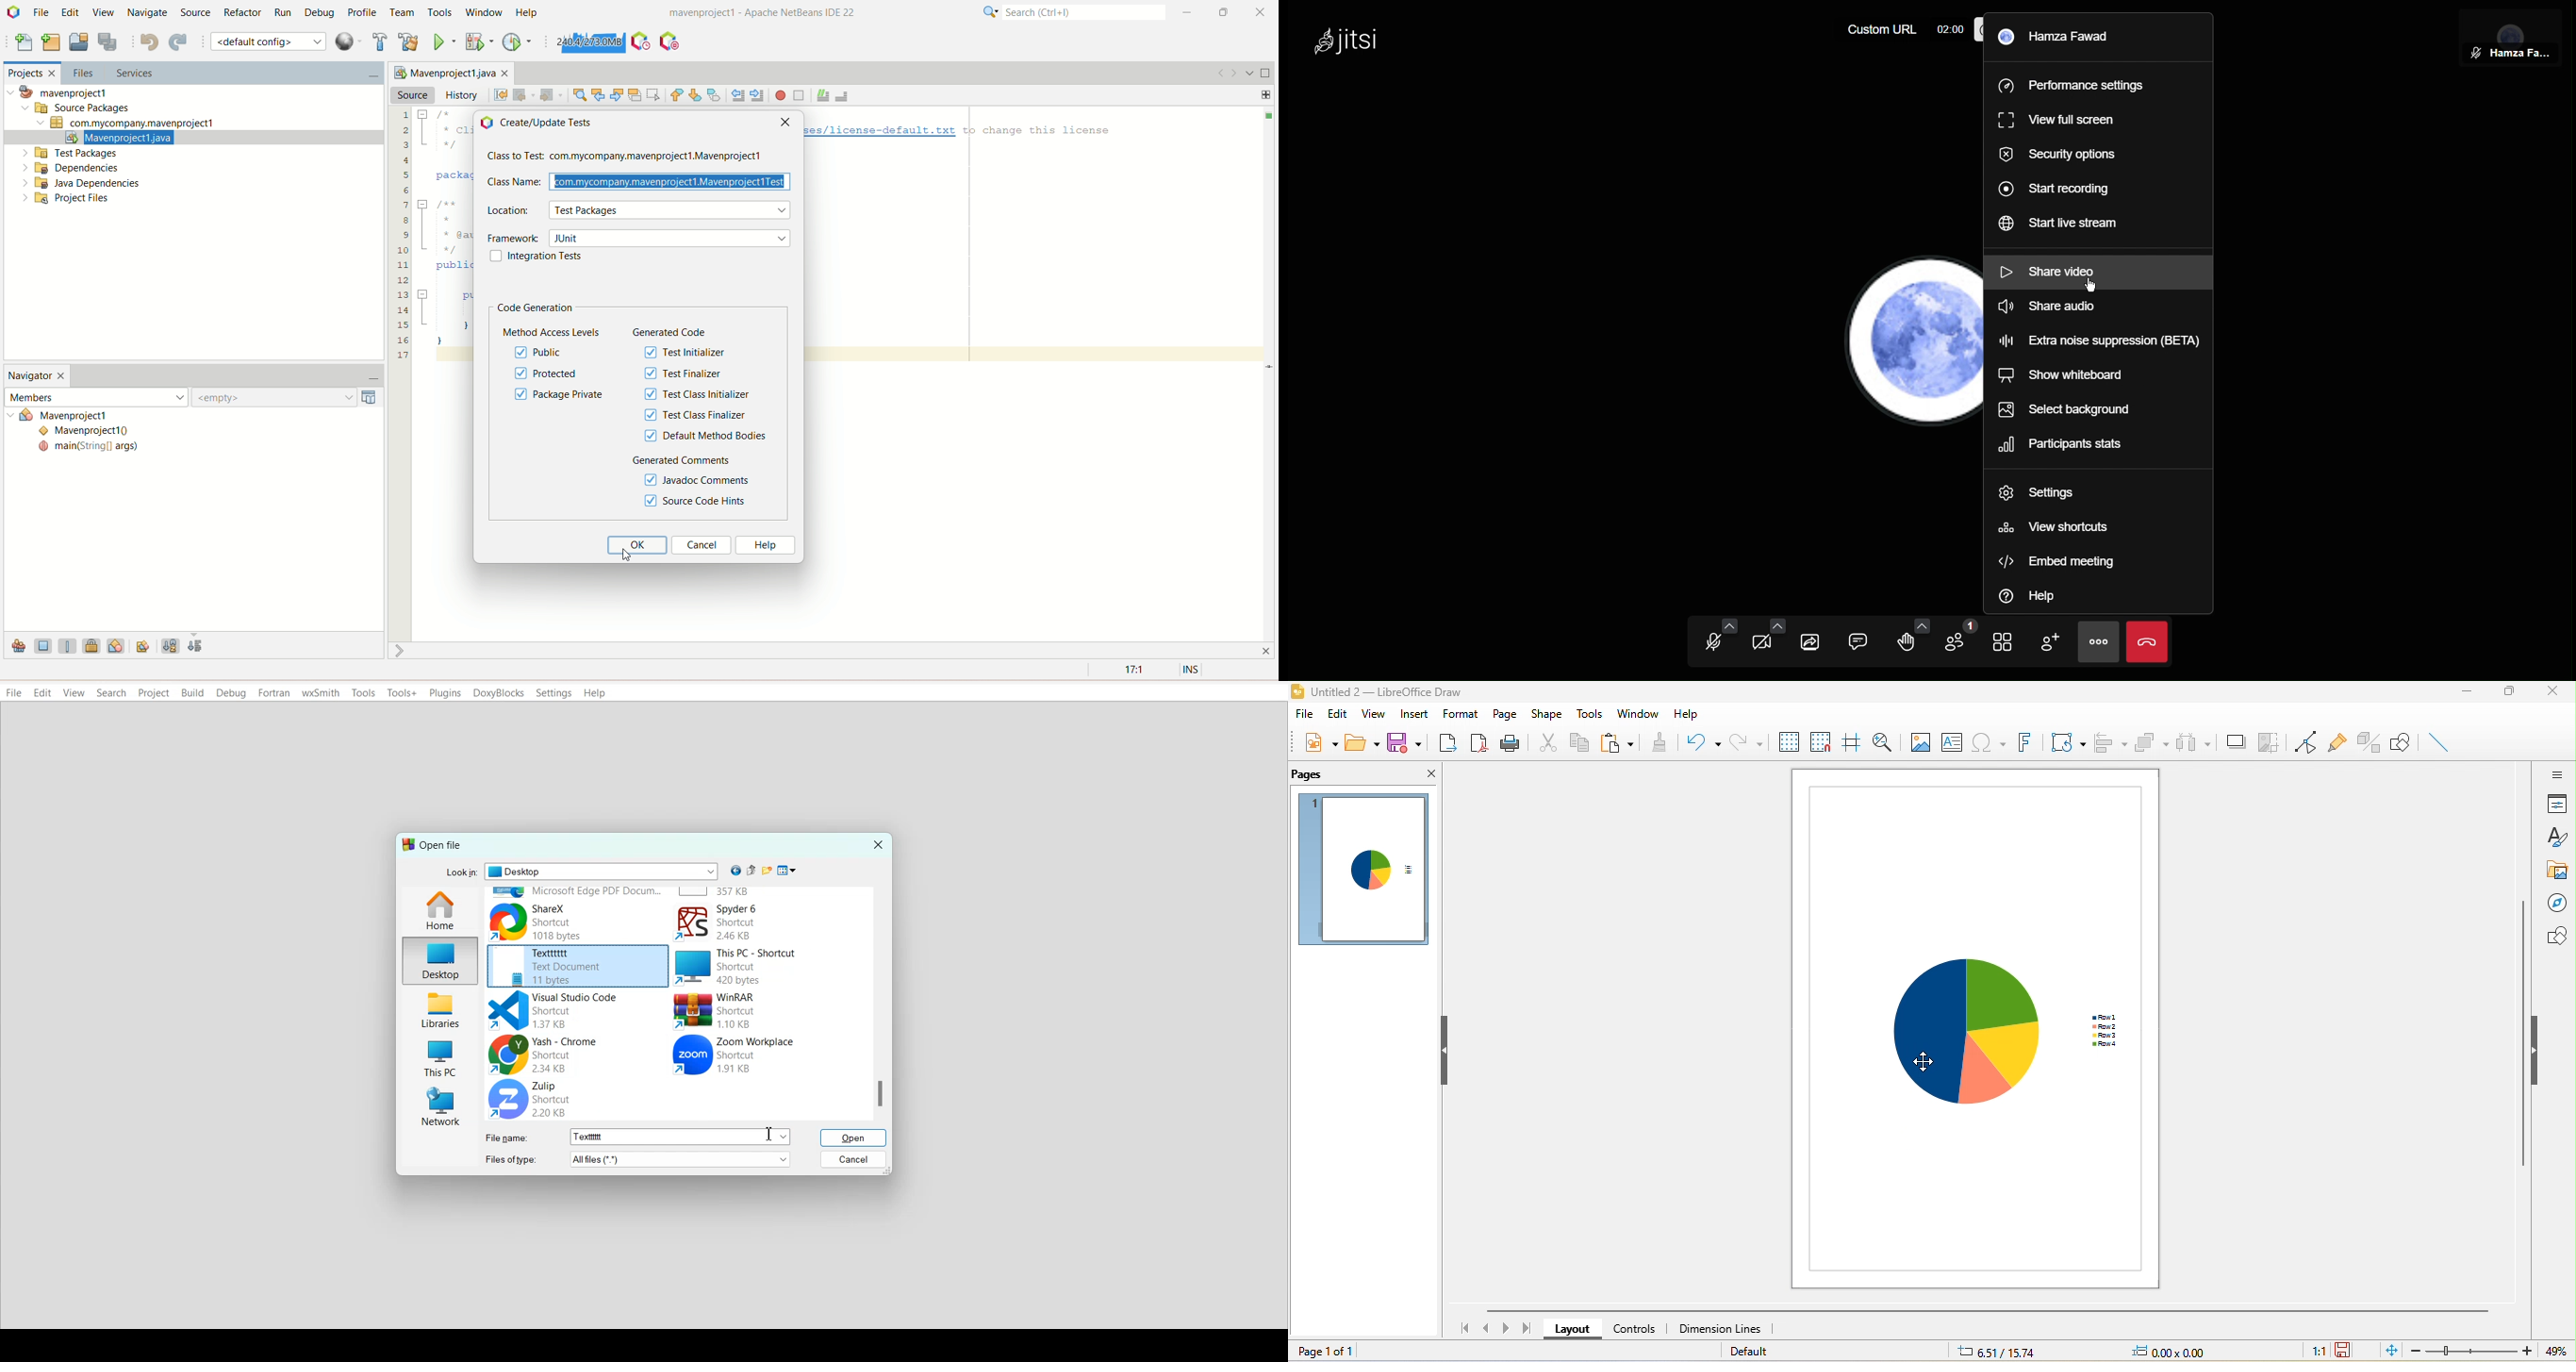  Describe the element at coordinates (1270, 650) in the screenshot. I see `close` at that location.